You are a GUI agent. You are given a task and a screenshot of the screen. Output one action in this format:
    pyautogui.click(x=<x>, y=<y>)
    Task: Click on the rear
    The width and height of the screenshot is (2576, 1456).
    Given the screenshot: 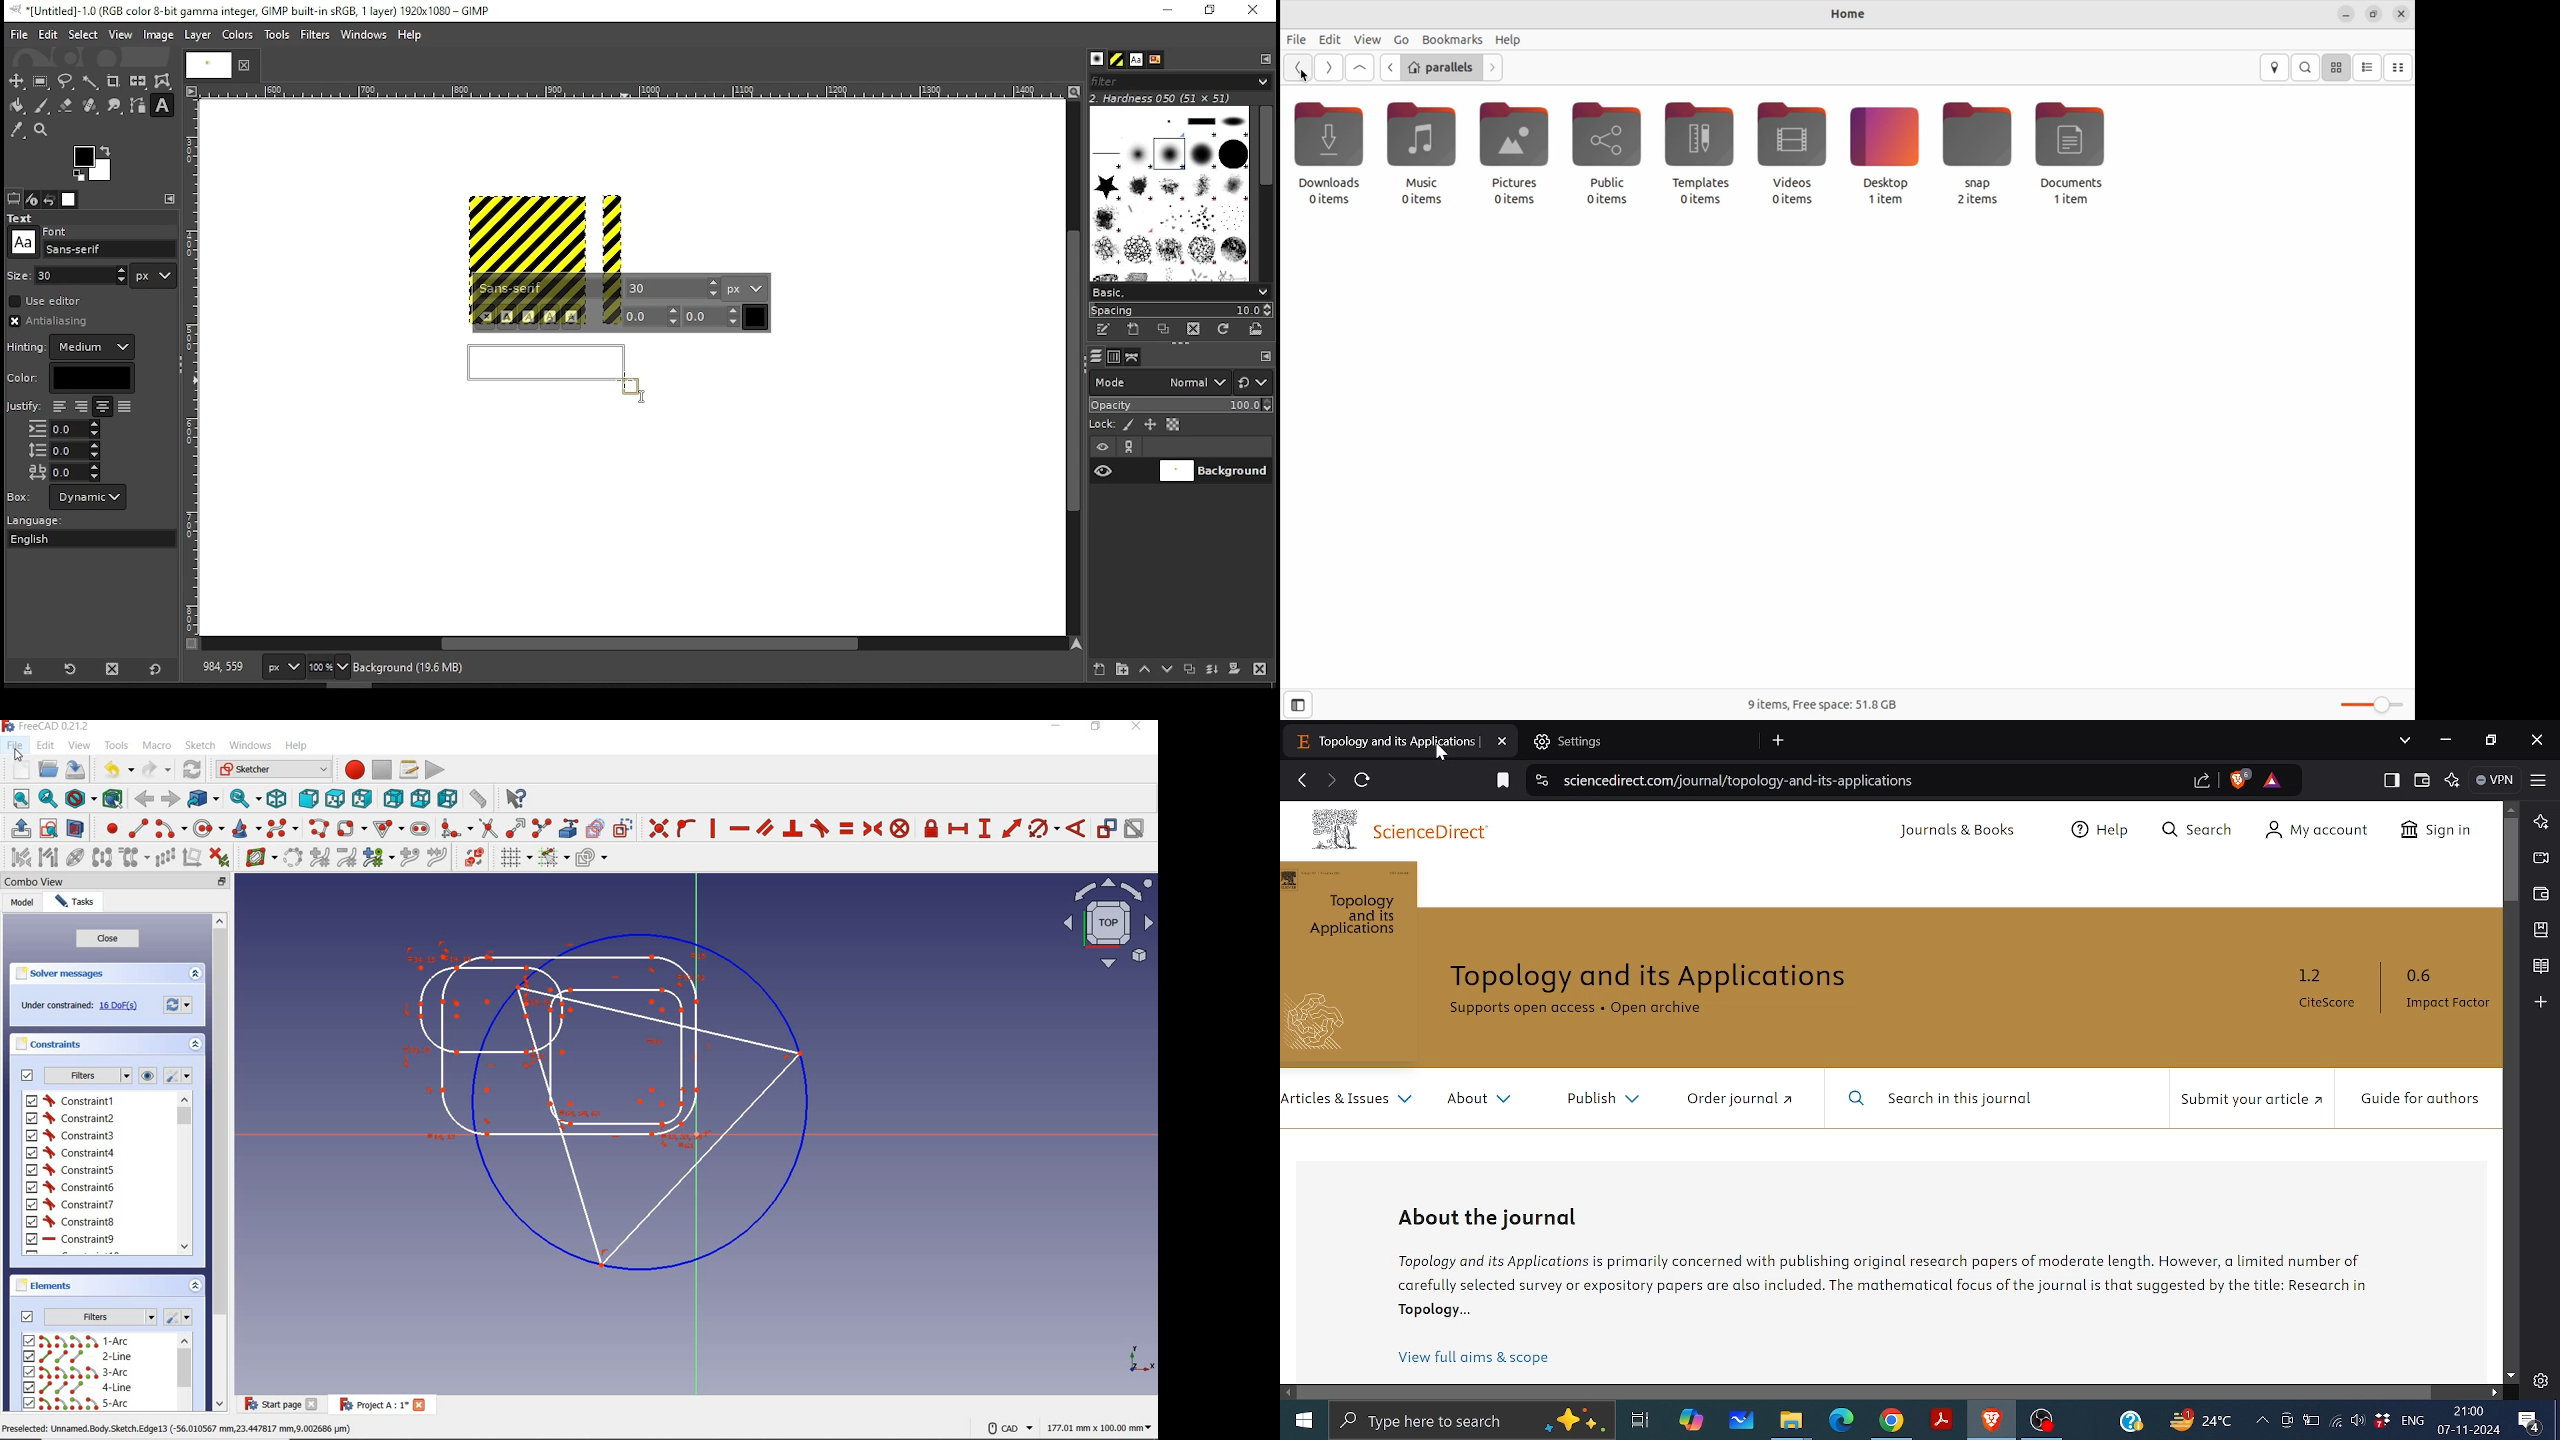 What is the action you would take?
    pyautogui.click(x=392, y=797)
    